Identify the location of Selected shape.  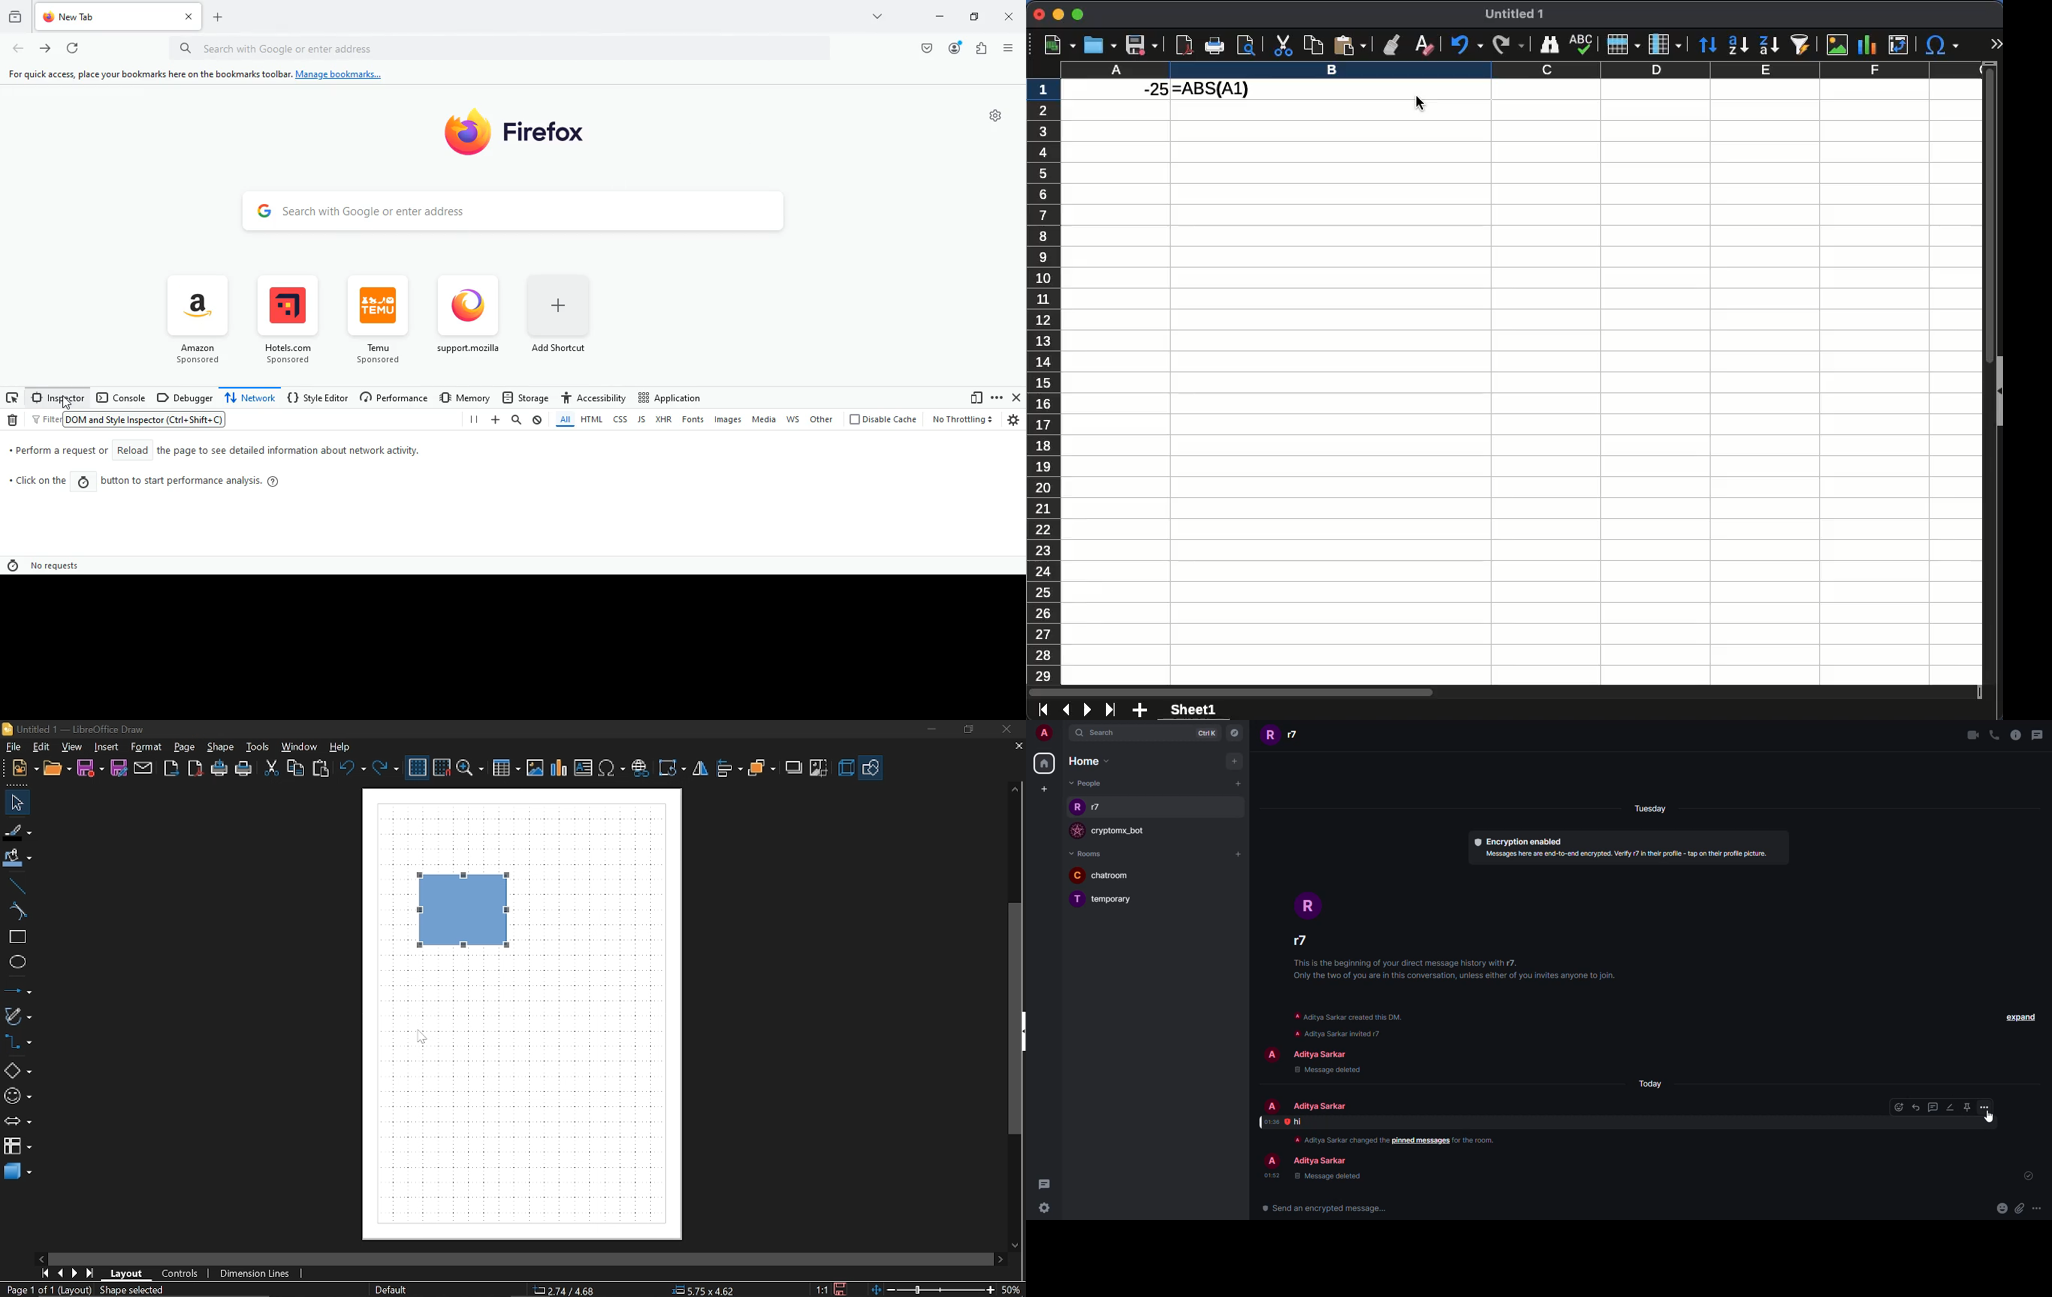
(468, 911).